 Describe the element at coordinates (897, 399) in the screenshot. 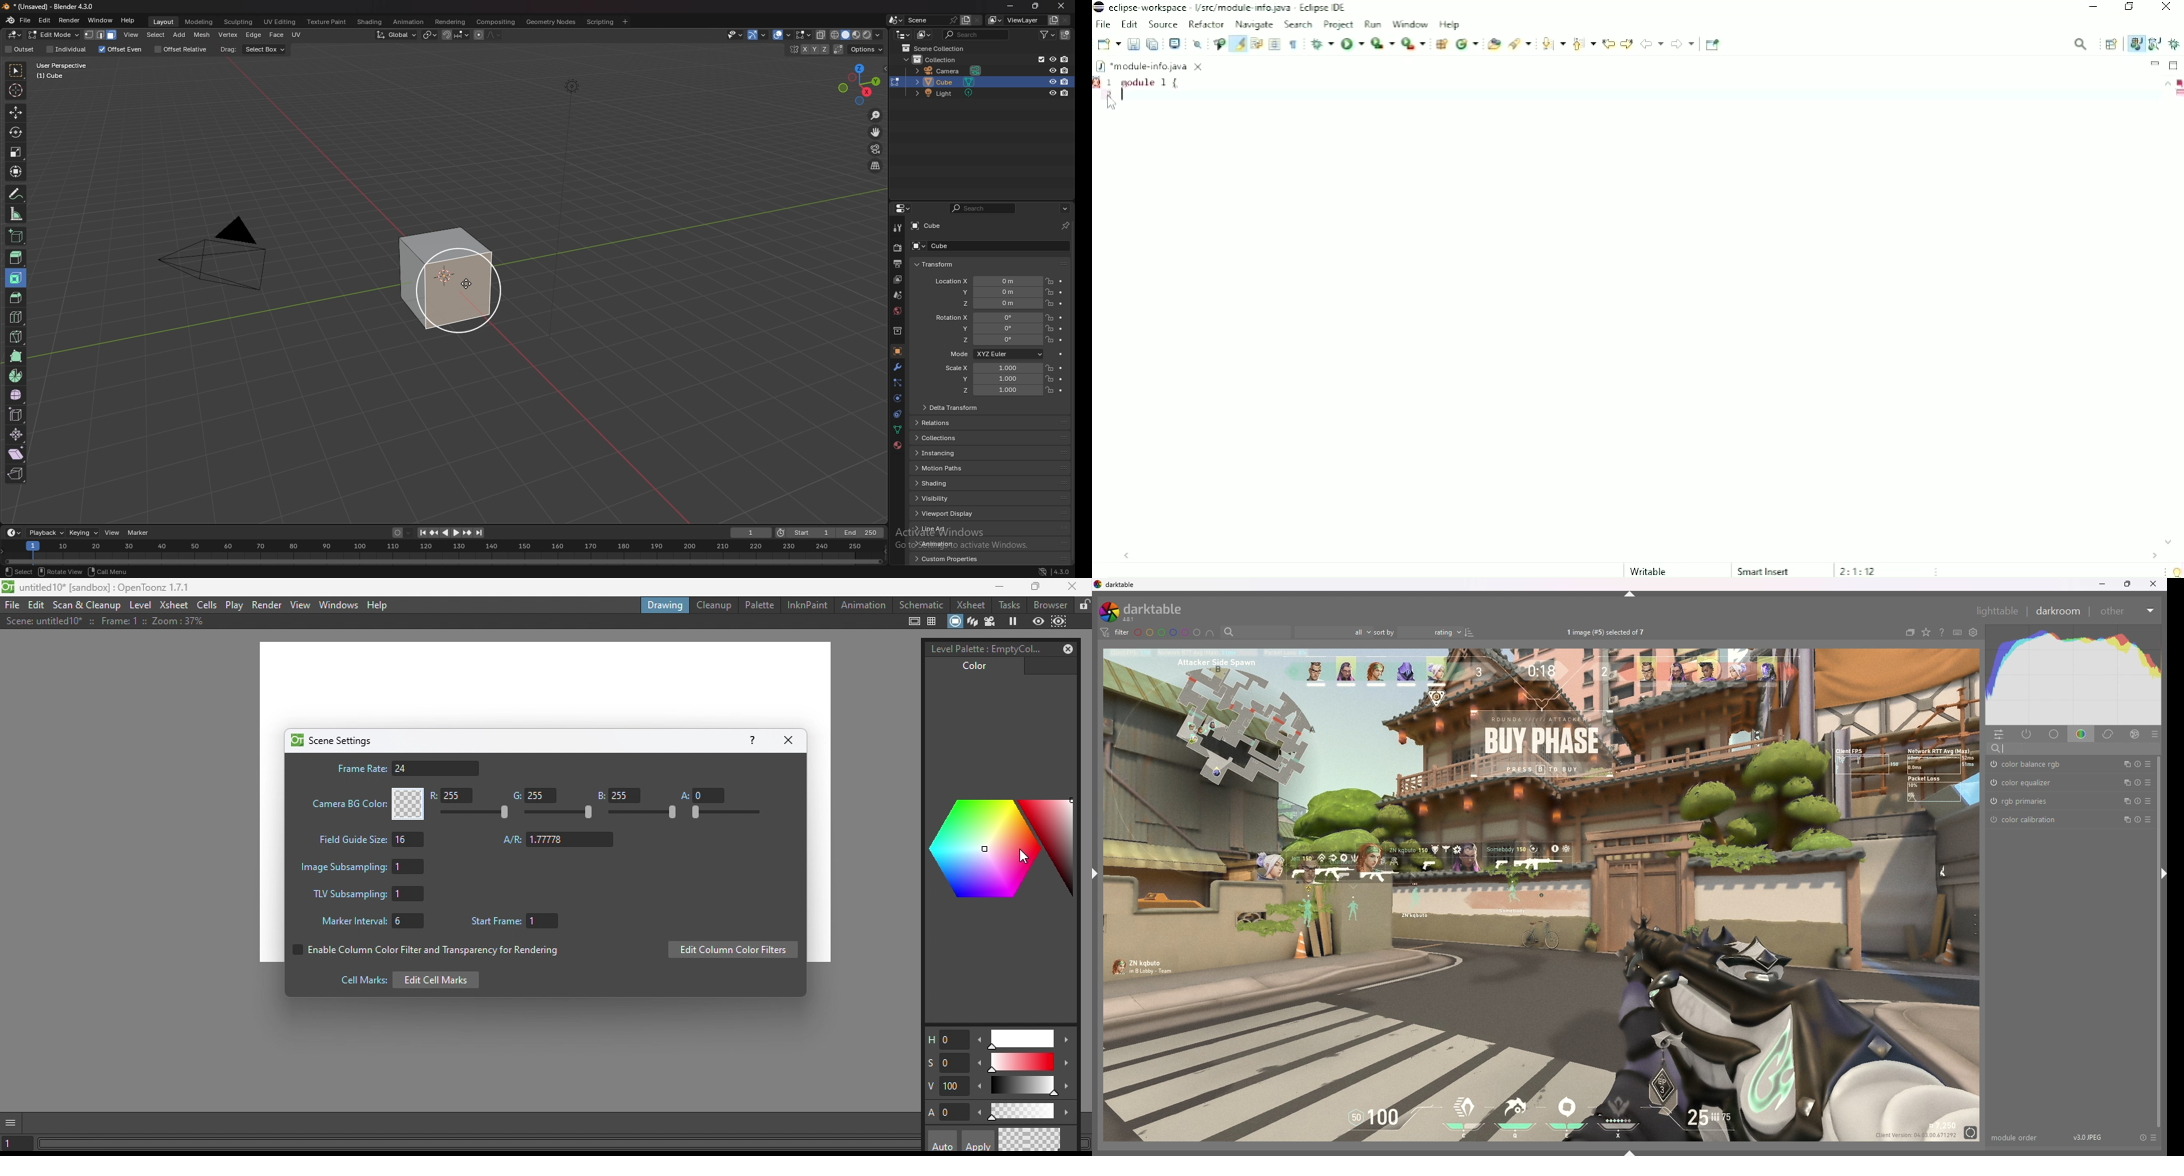

I see `physics` at that location.